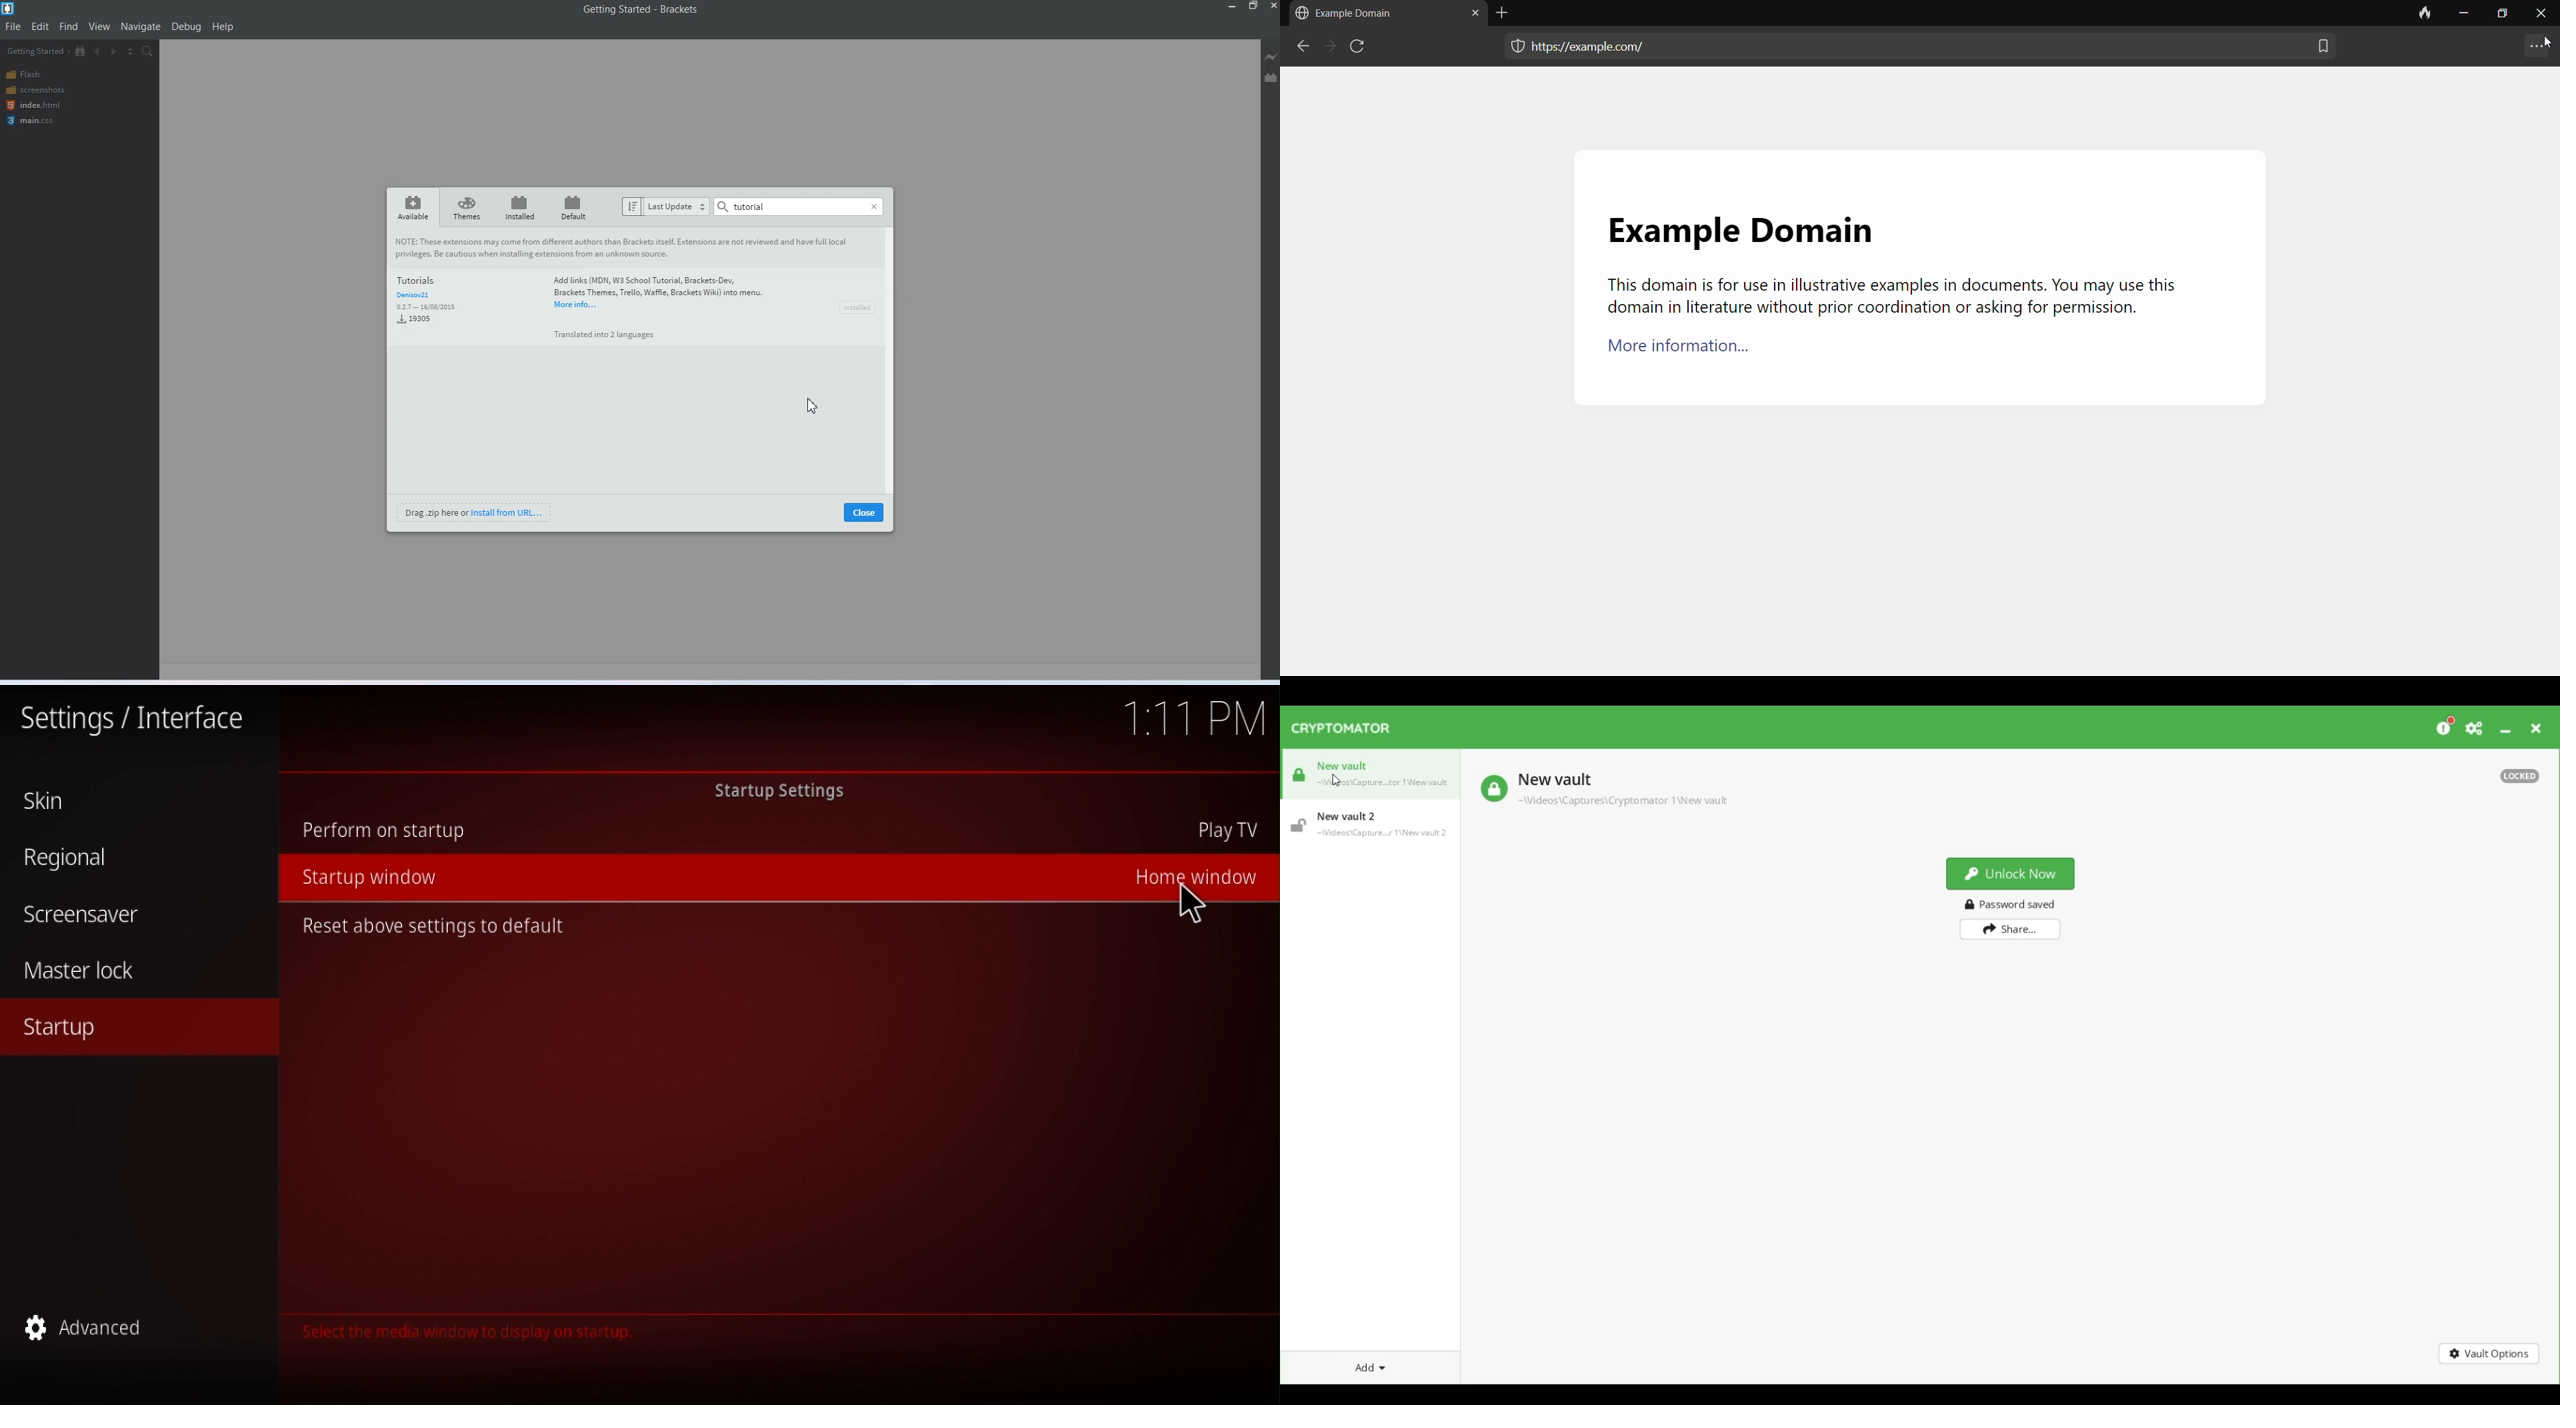  Describe the element at coordinates (1196, 720) in the screenshot. I see `1.11` at that location.